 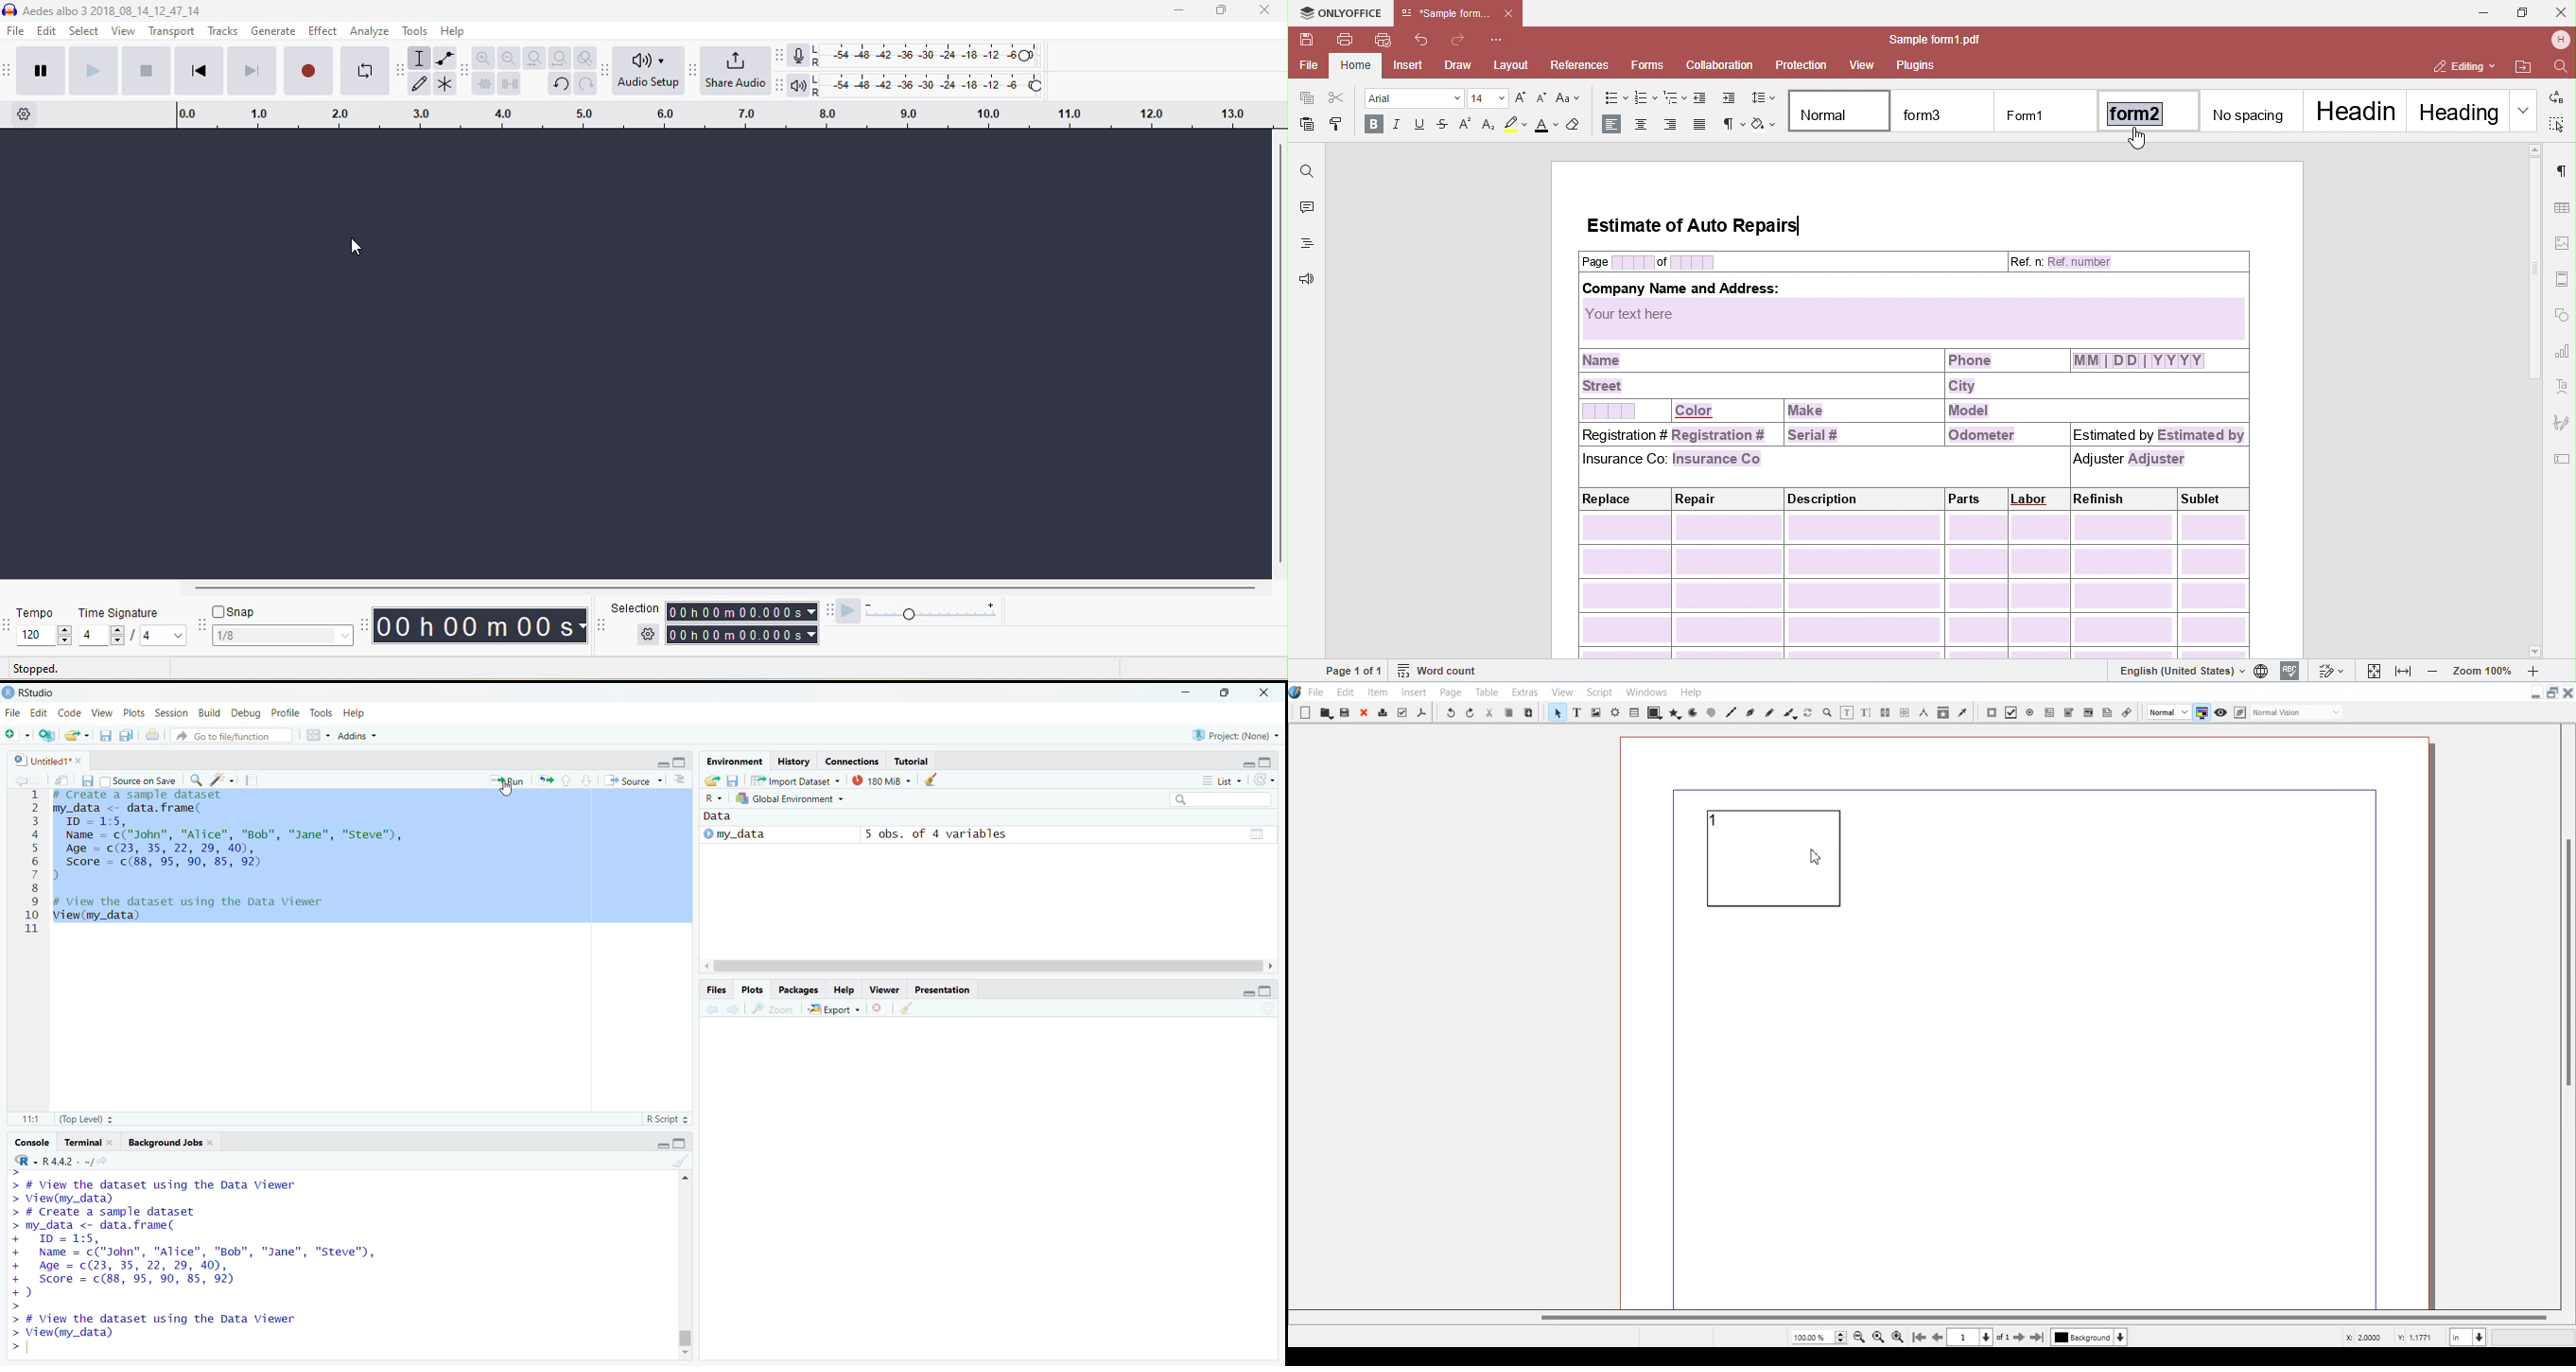 I want to click on Load workspace, so click(x=714, y=781).